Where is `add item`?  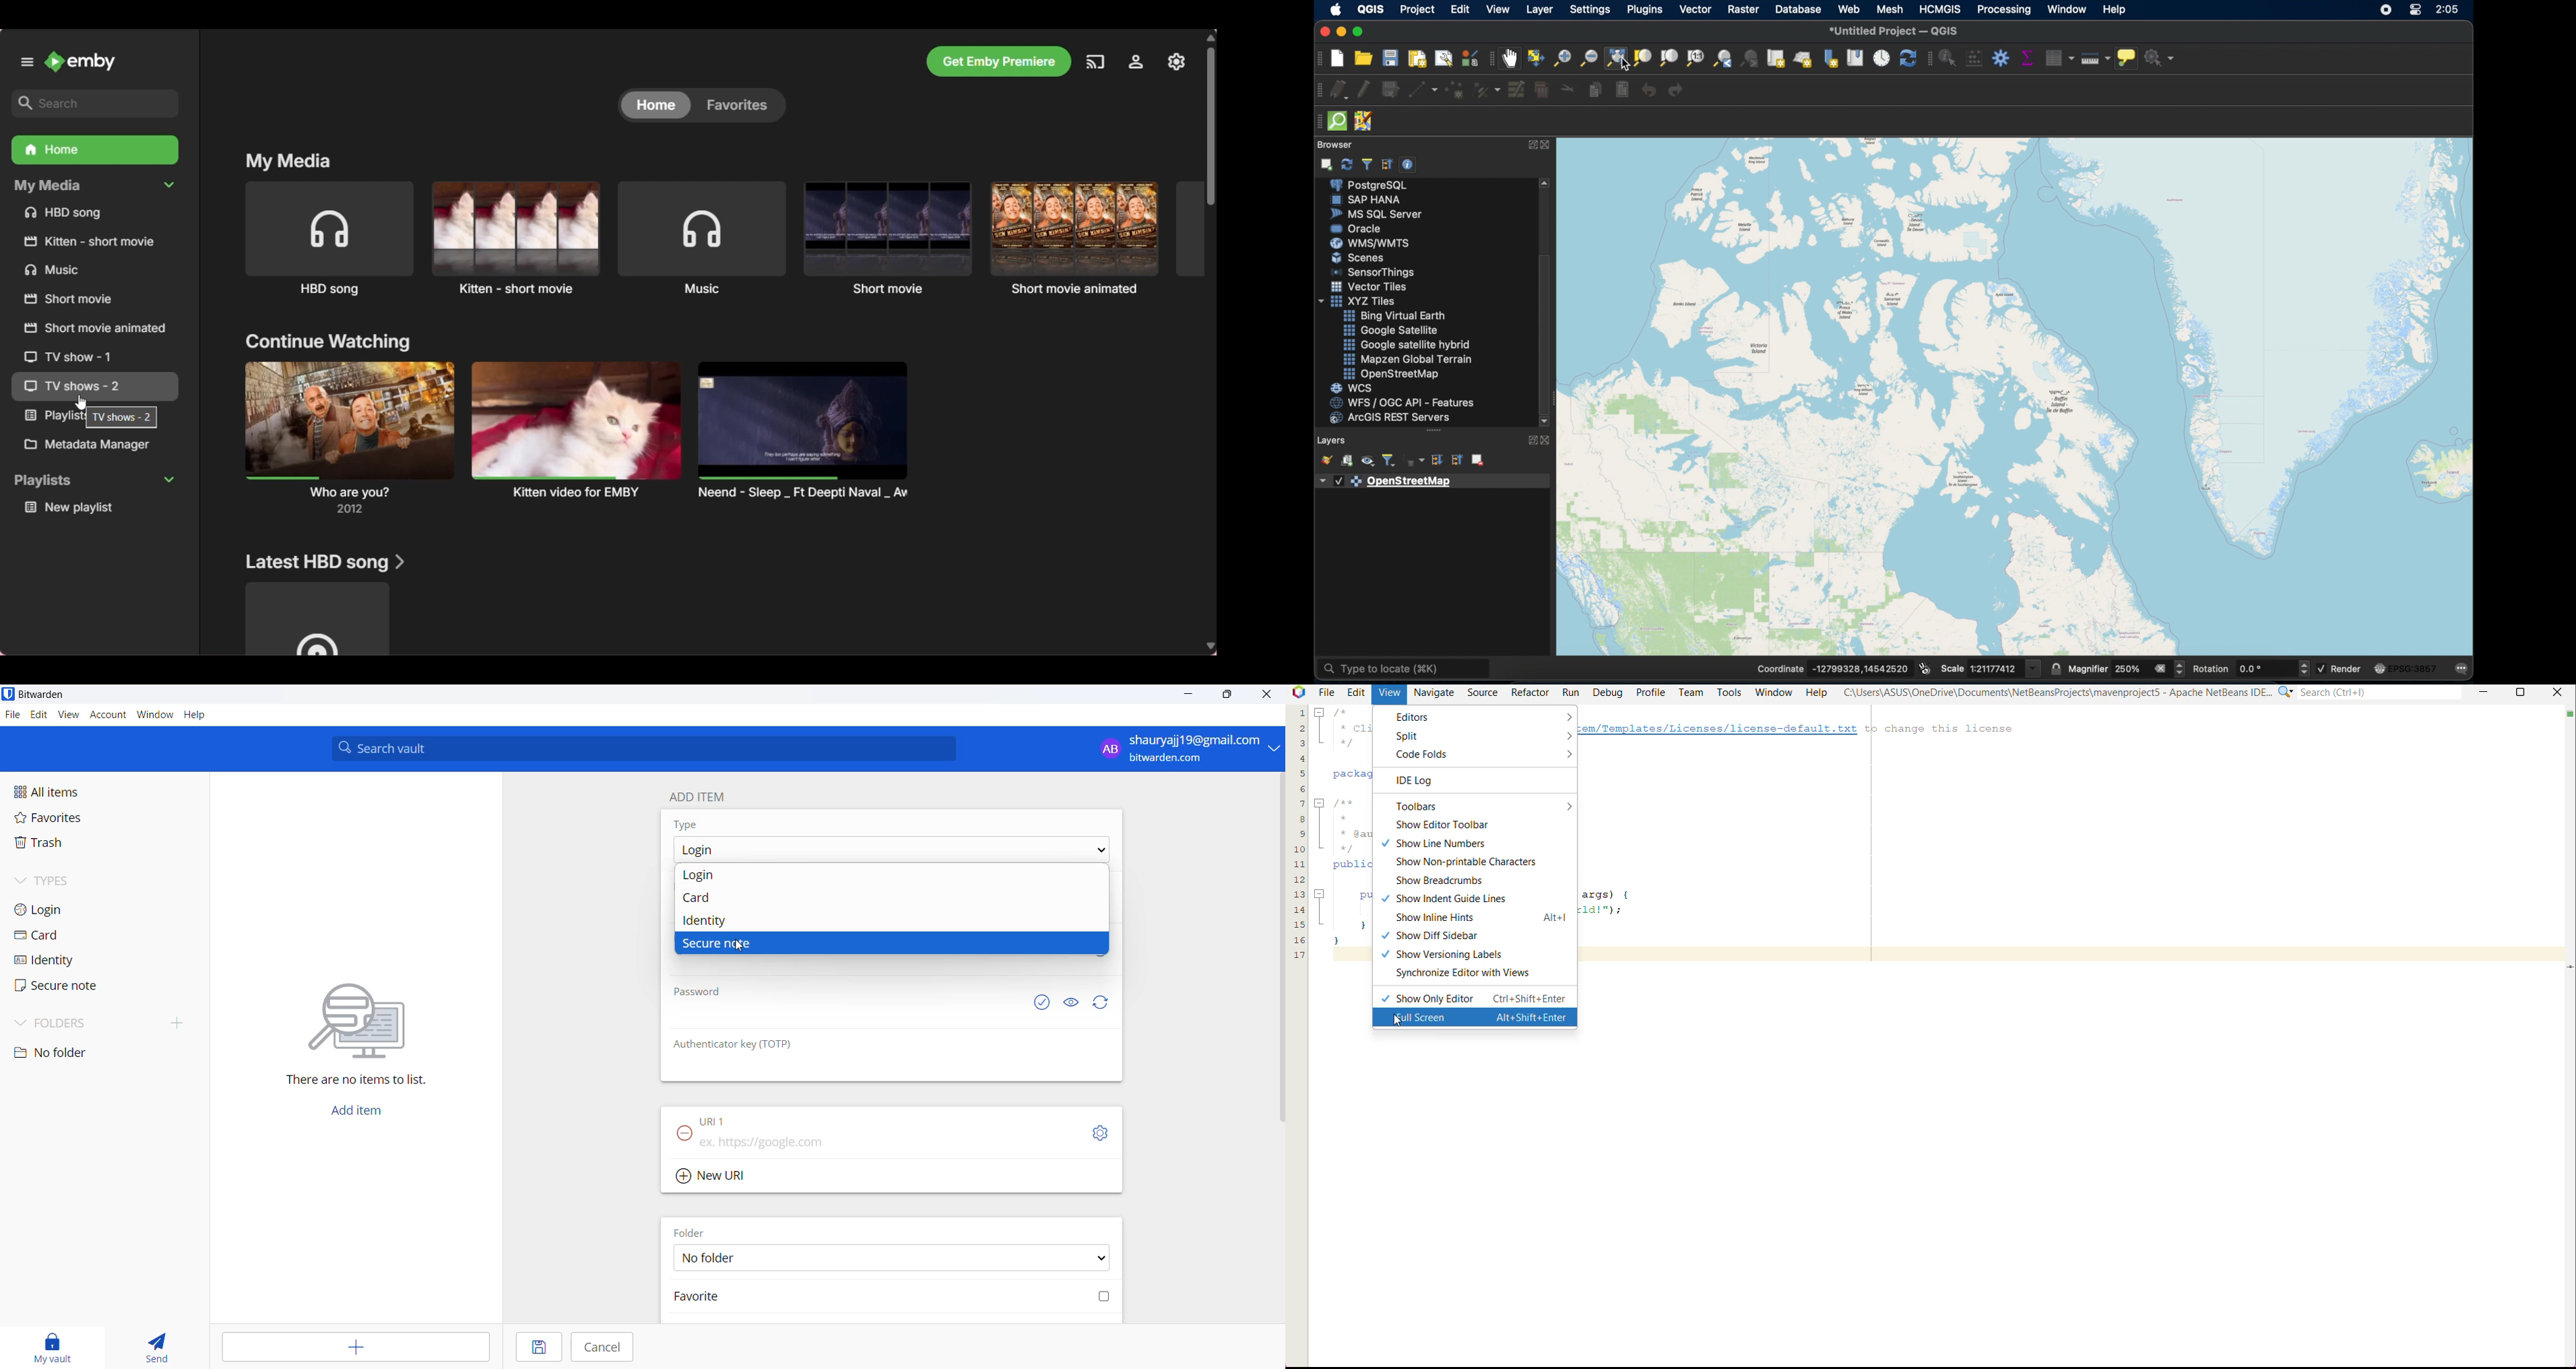
add item is located at coordinates (364, 1109).